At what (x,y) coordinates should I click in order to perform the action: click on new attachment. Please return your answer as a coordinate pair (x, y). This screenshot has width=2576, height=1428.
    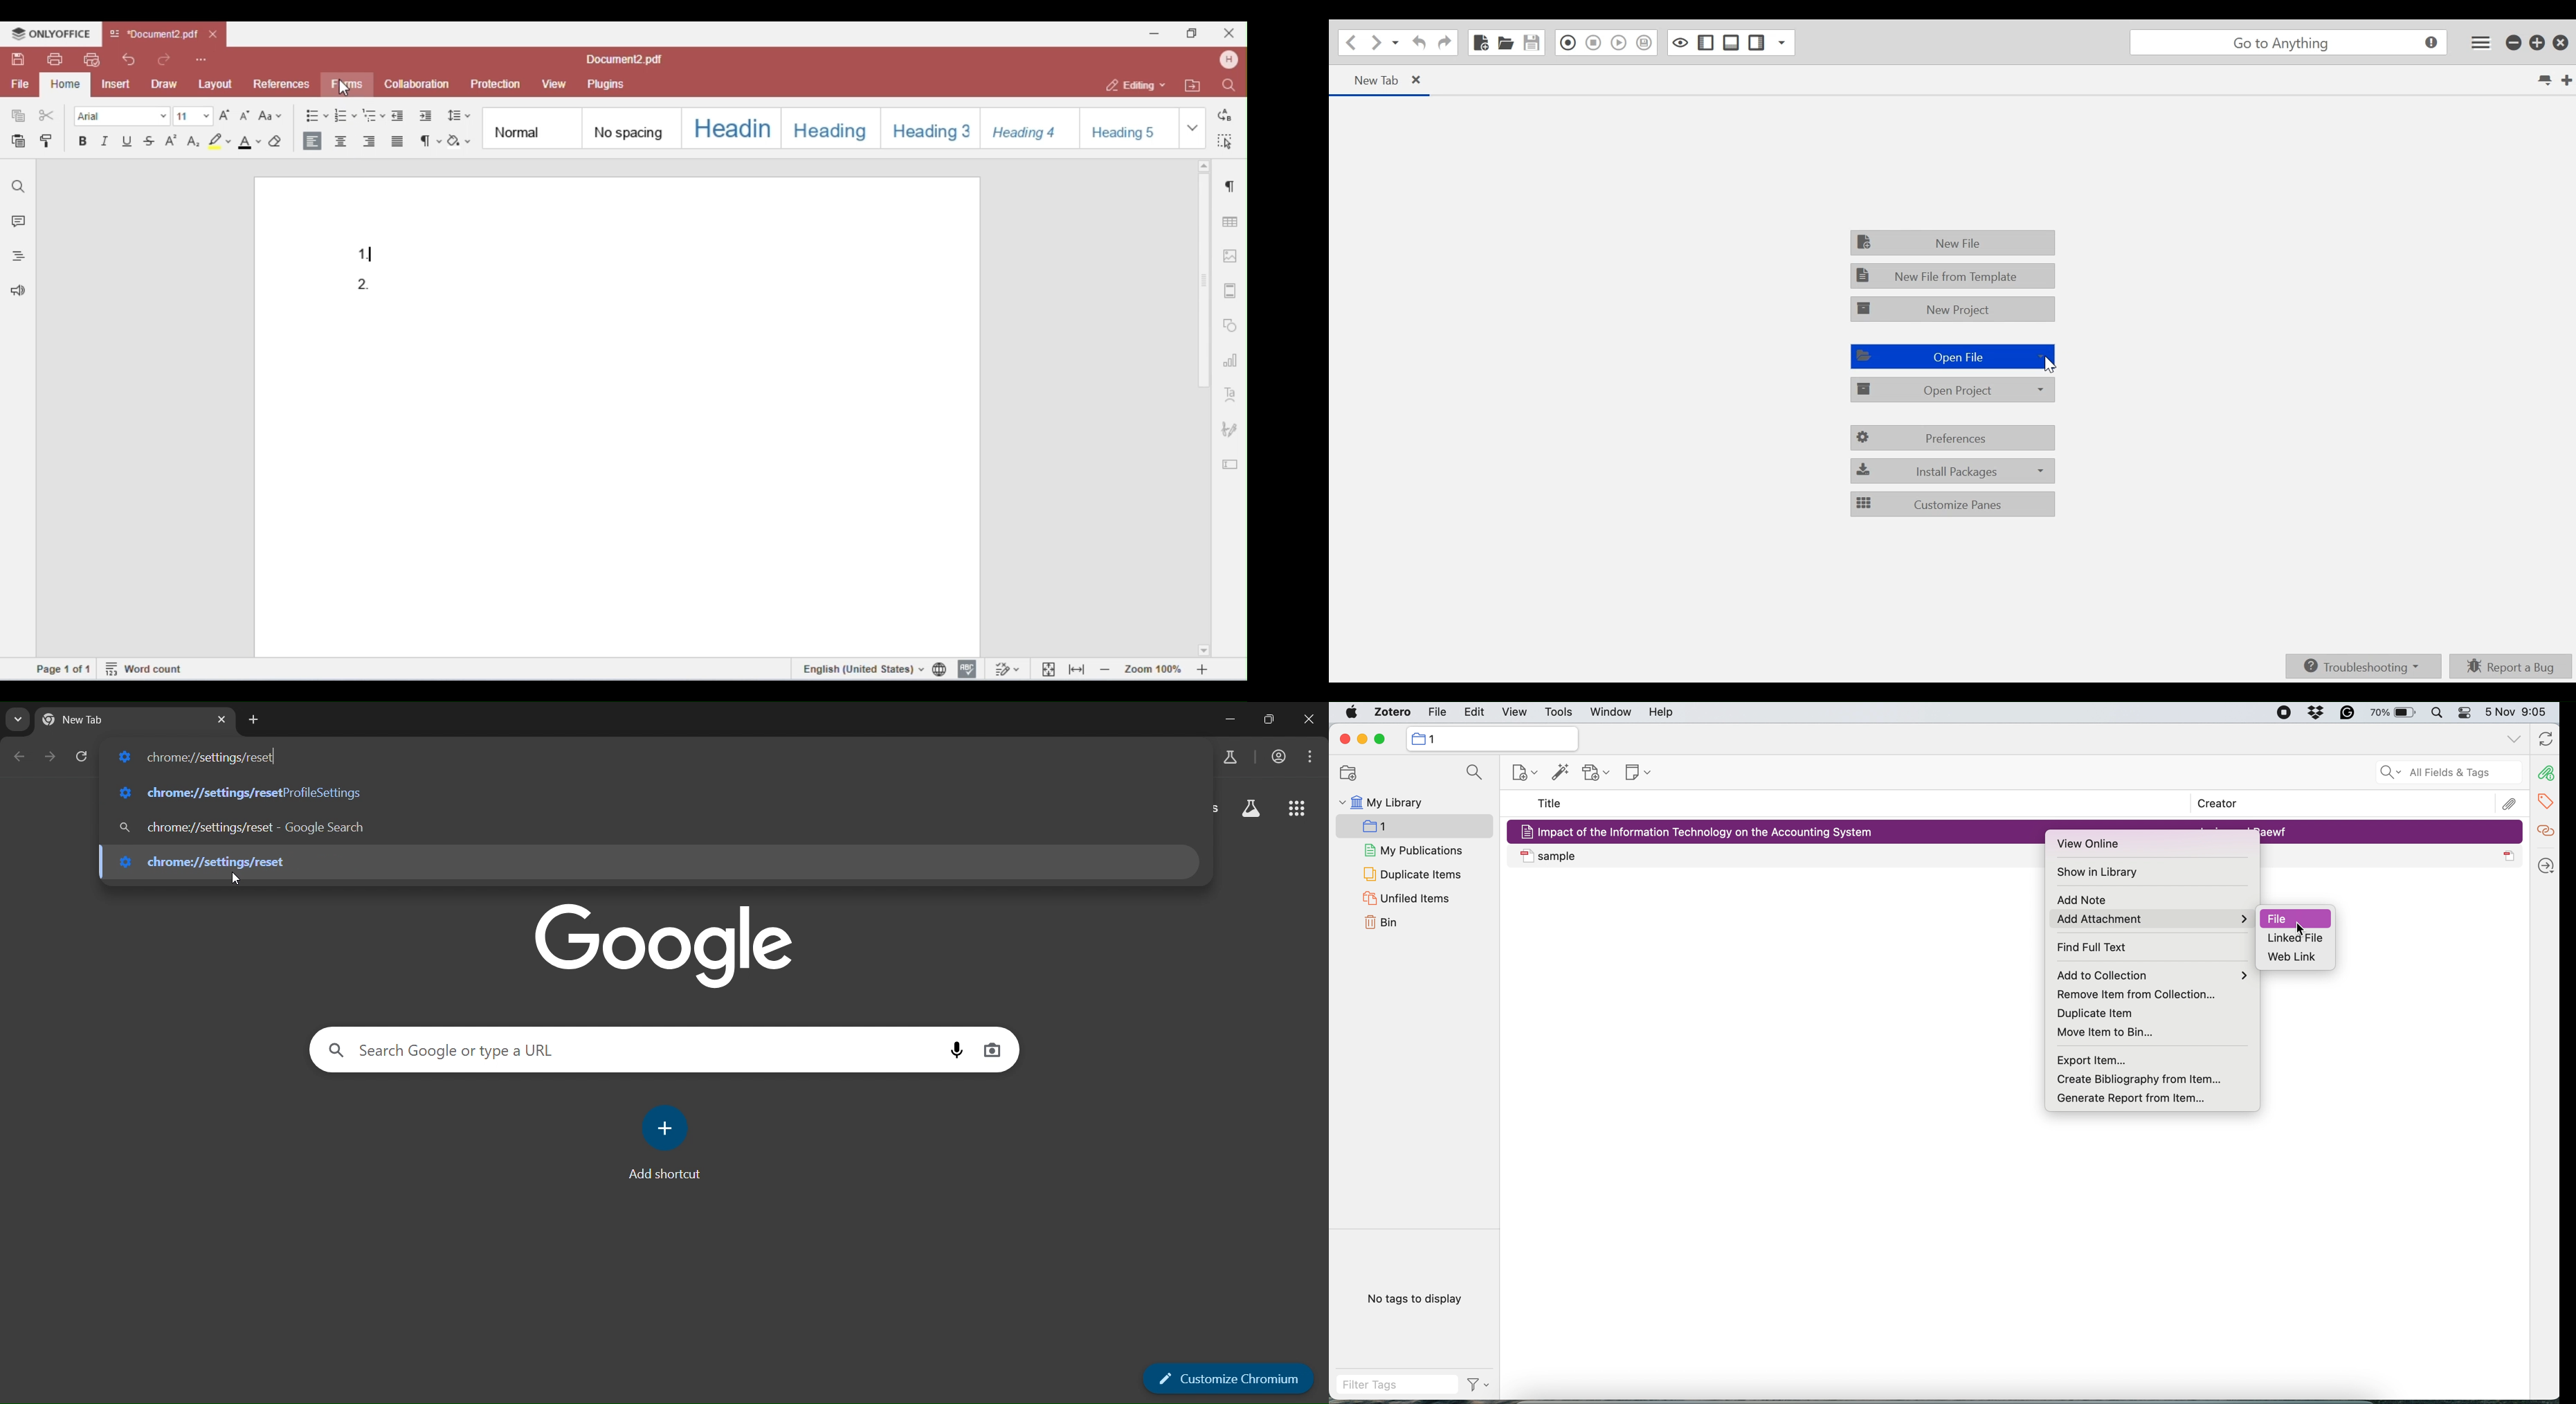
    Looking at the image, I should click on (1598, 772).